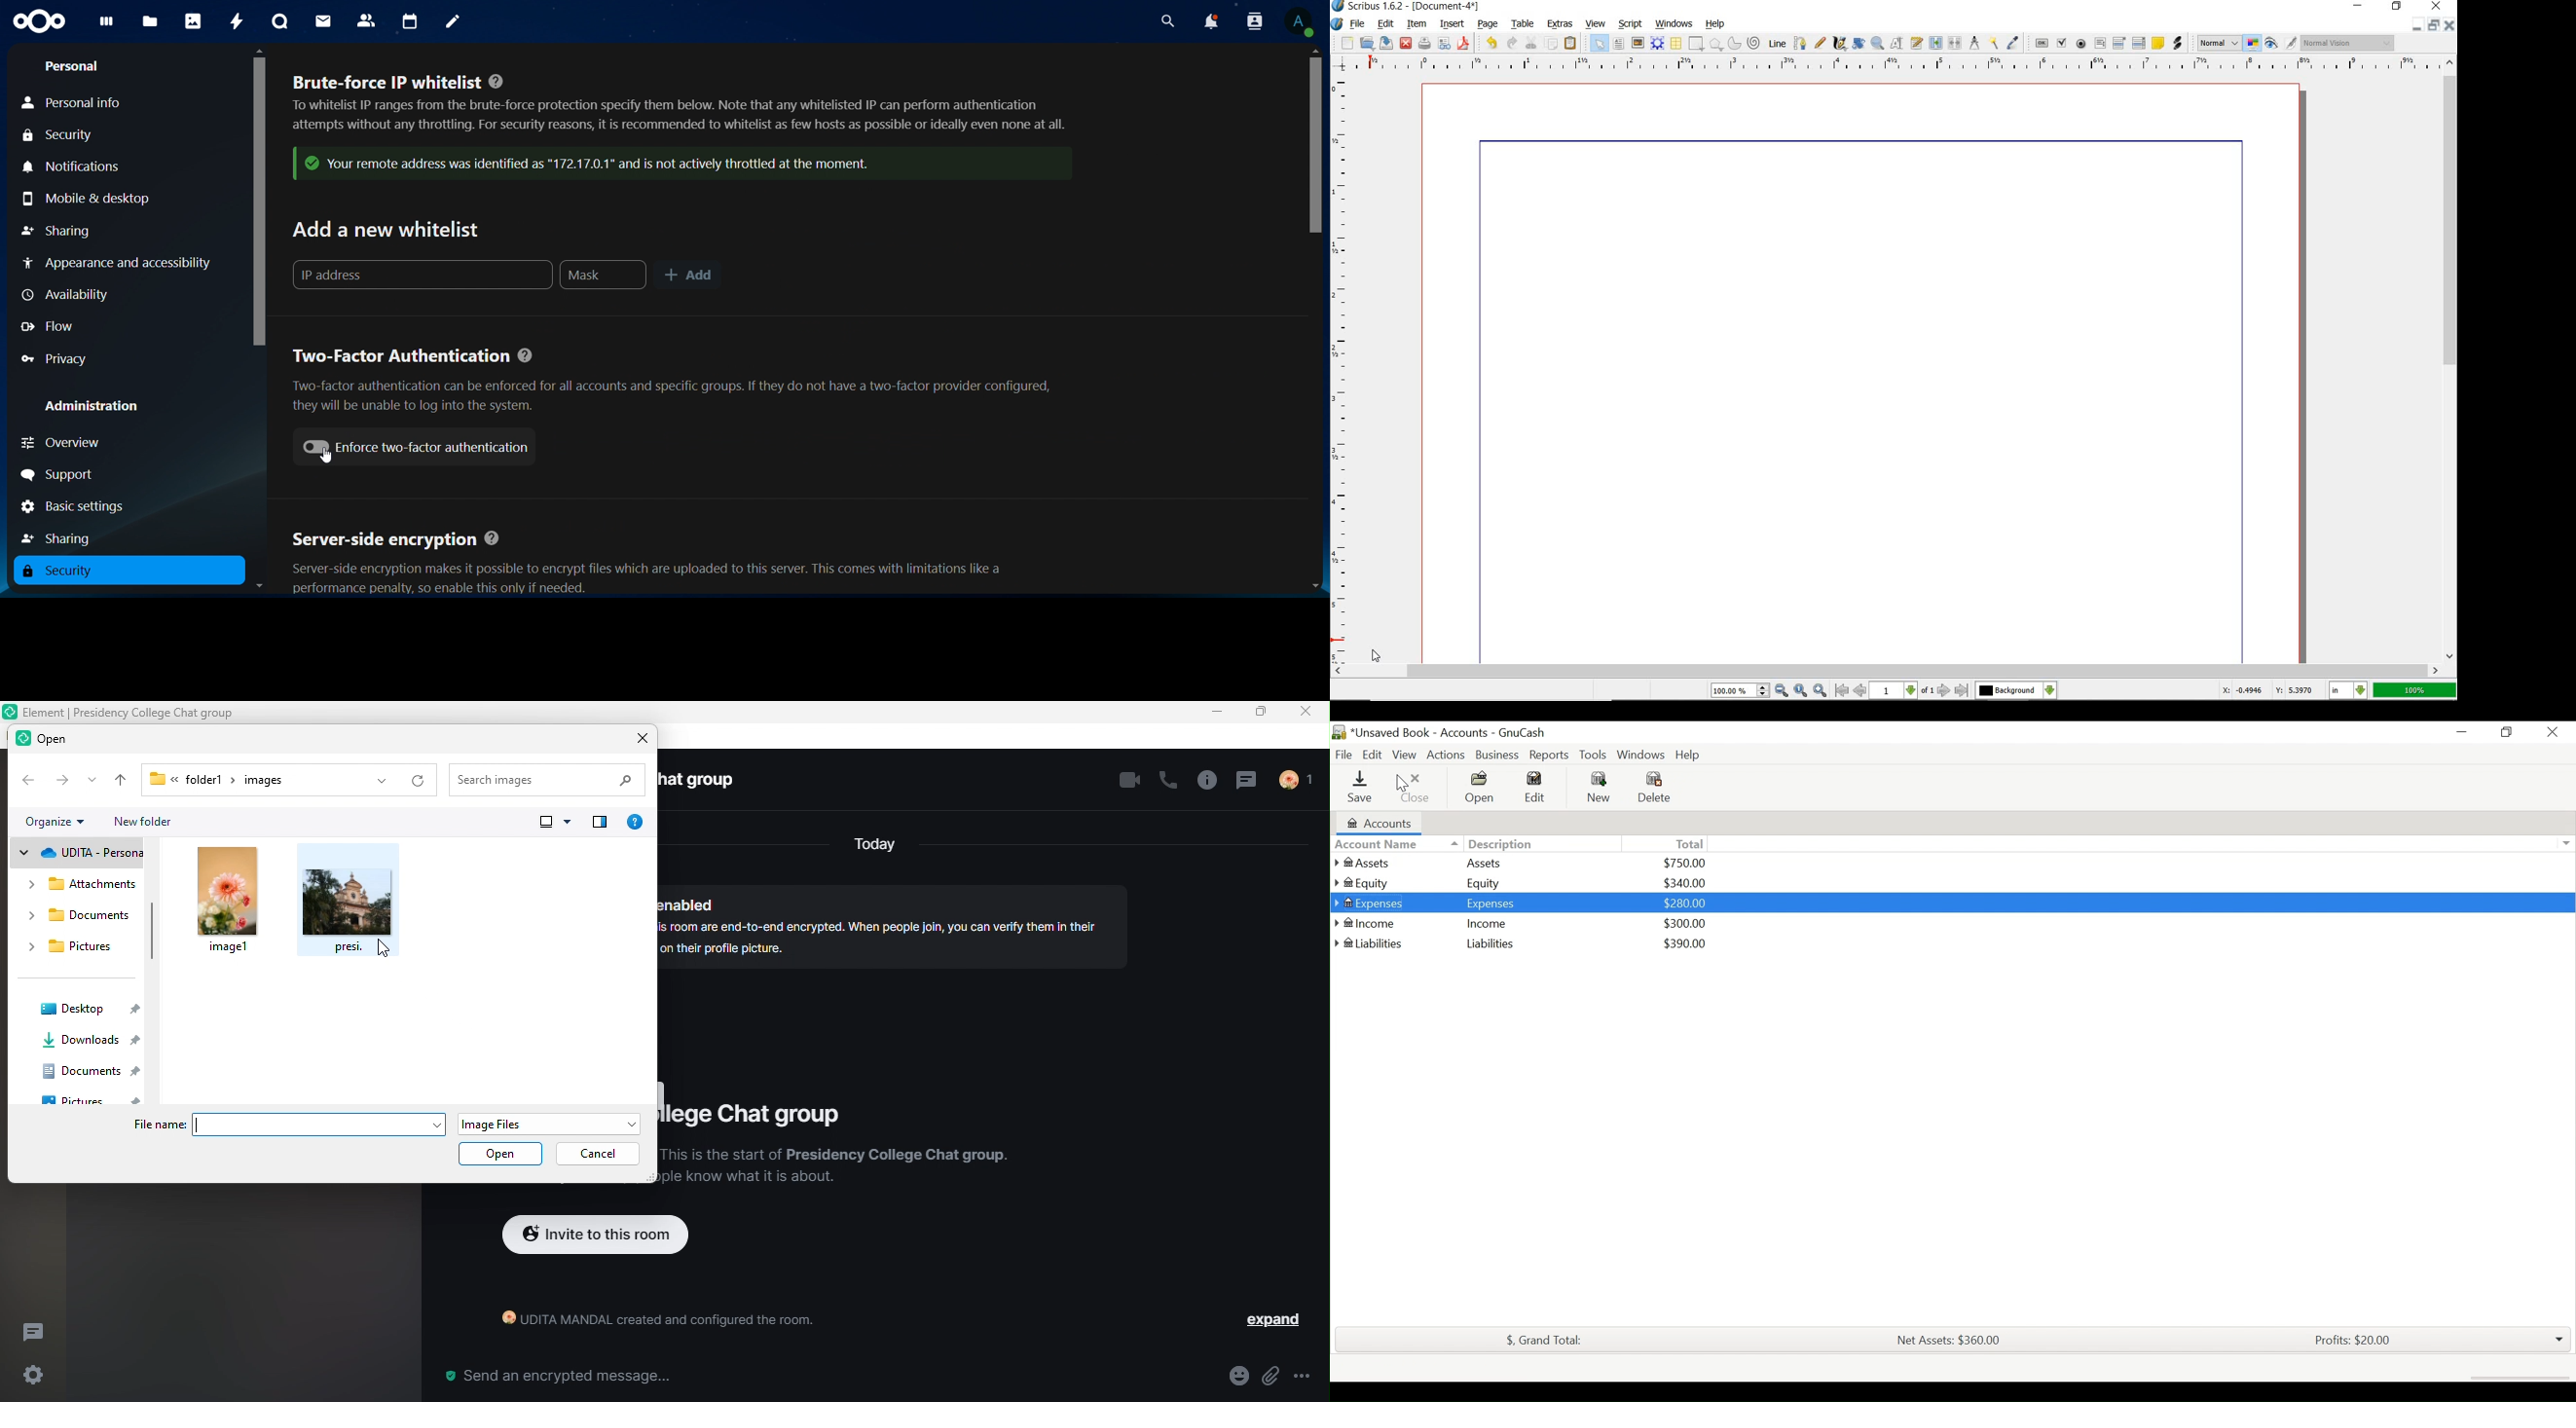 The height and width of the screenshot is (1428, 2576). Describe the element at coordinates (1975, 44) in the screenshot. I see `measurements` at that location.